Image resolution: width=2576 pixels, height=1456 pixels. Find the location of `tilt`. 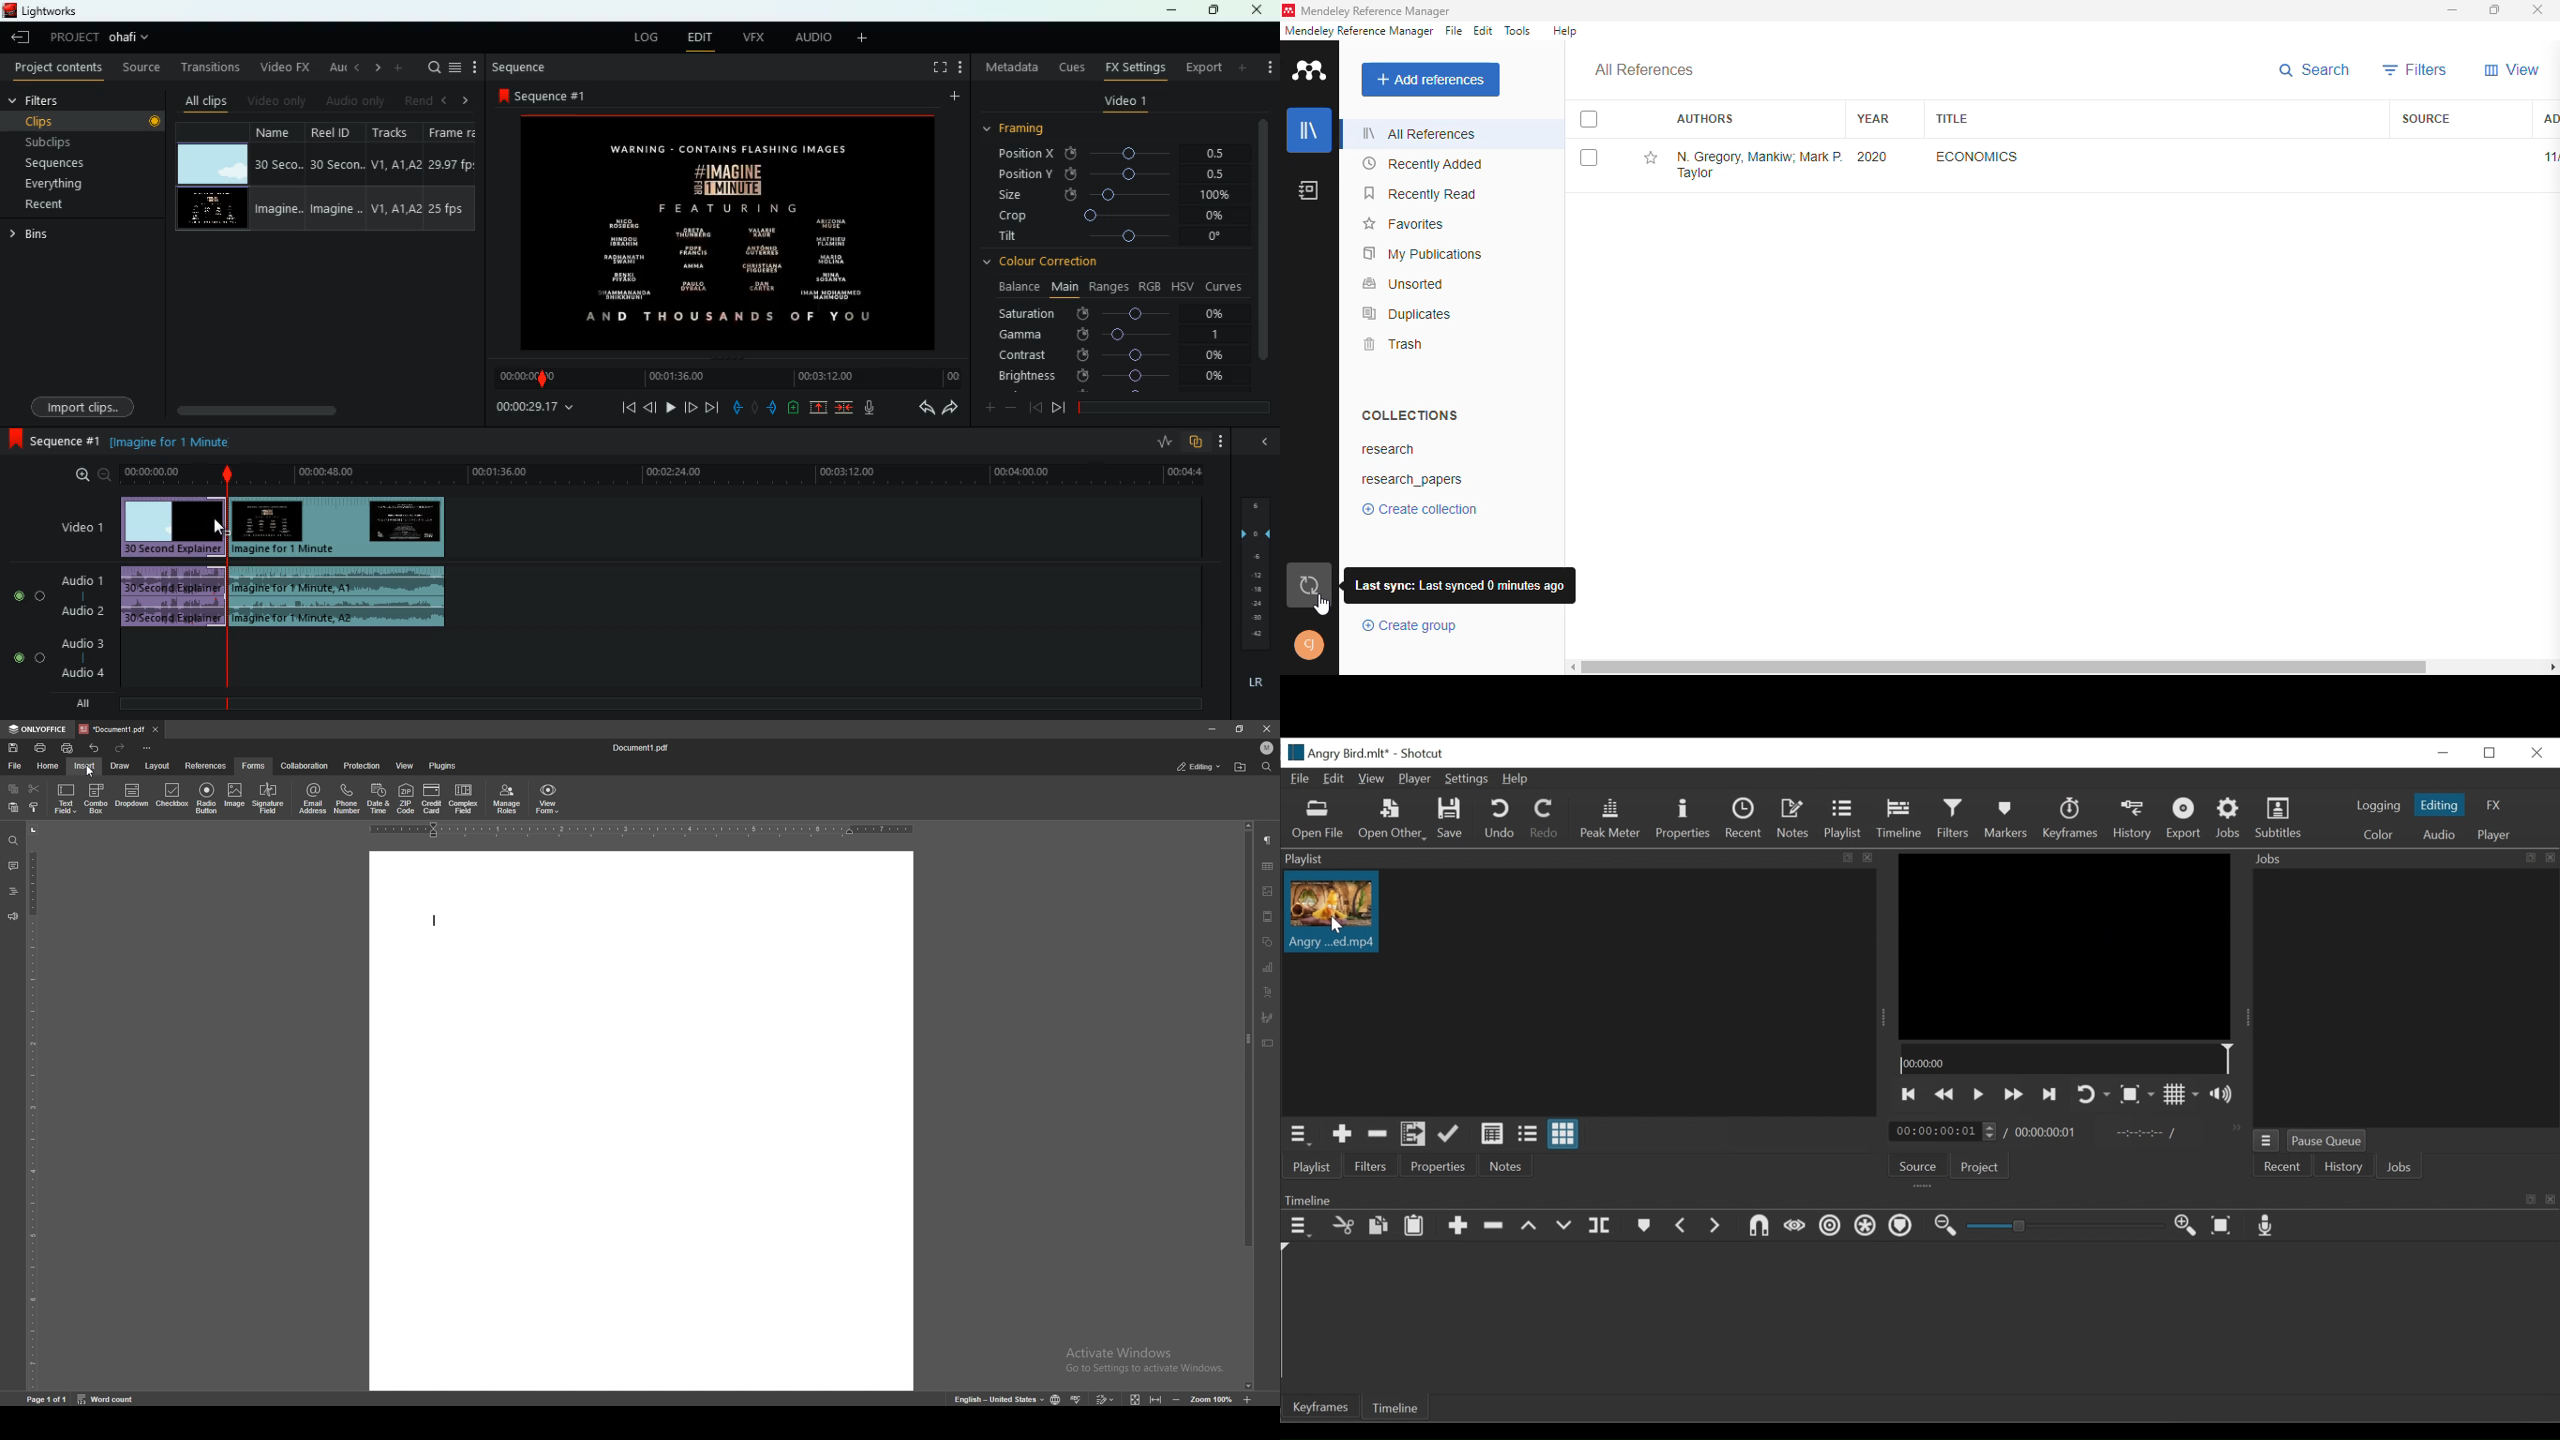

tilt is located at coordinates (1113, 238).